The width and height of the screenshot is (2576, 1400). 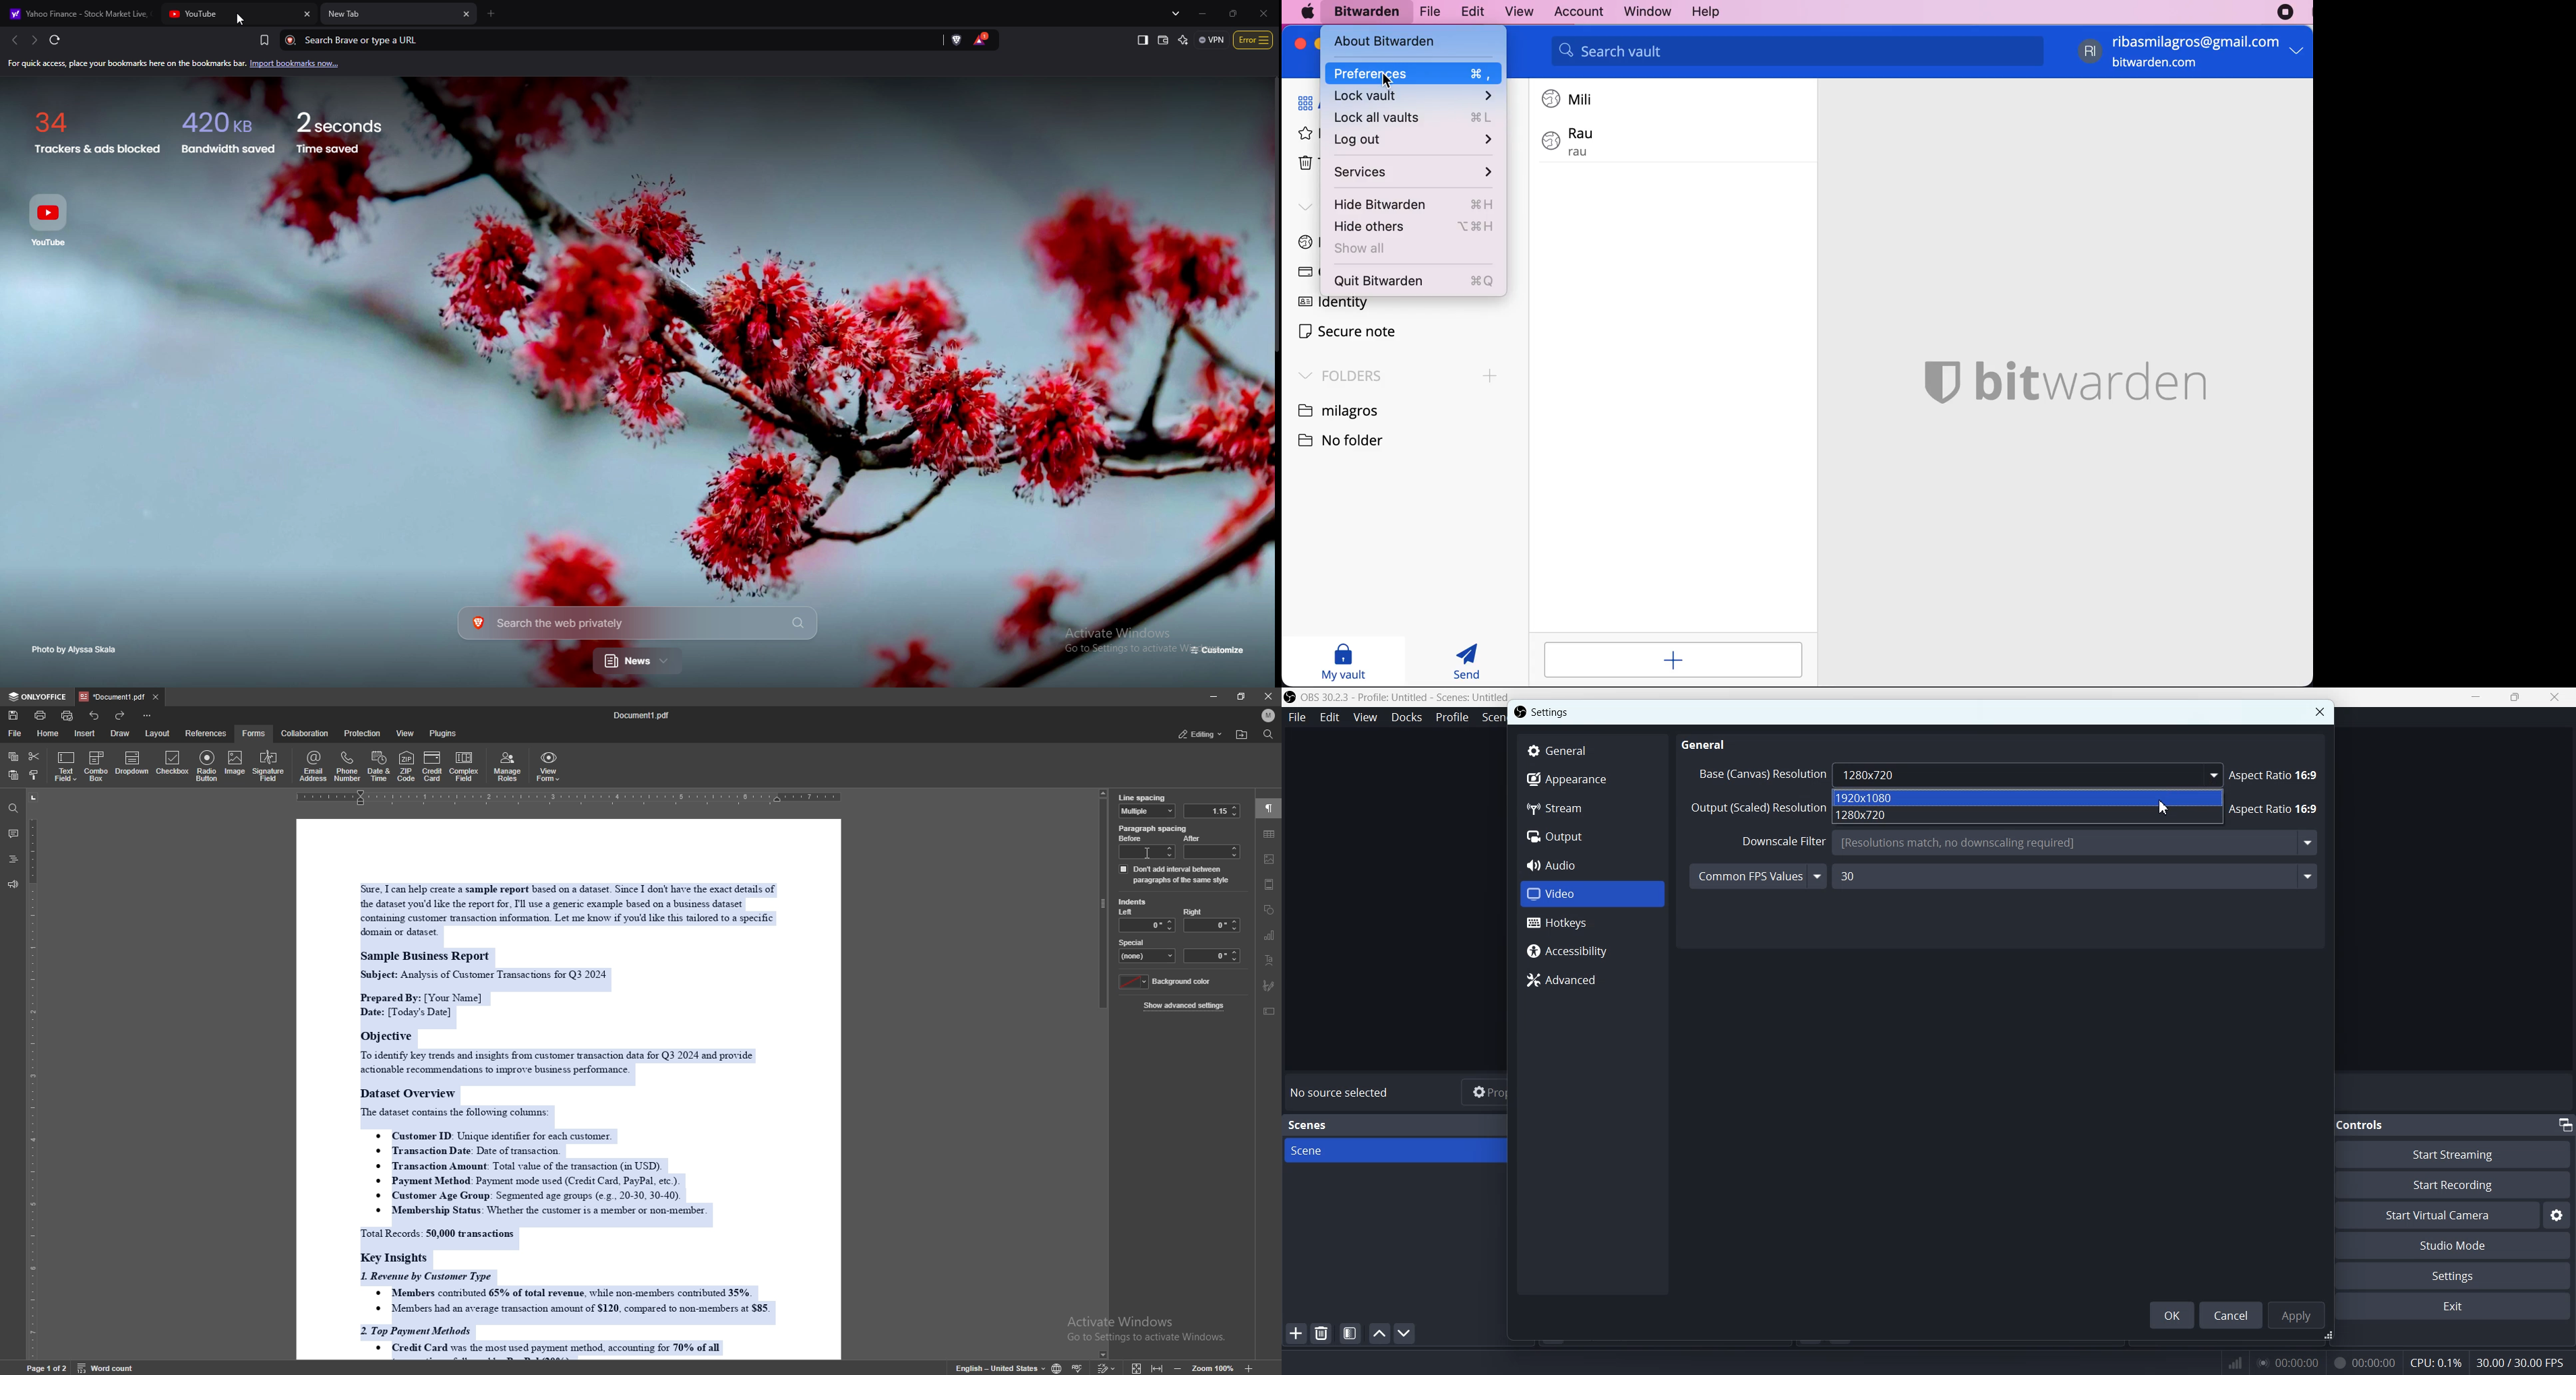 I want to click on Start Virtual Camera, so click(x=2445, y=1215).